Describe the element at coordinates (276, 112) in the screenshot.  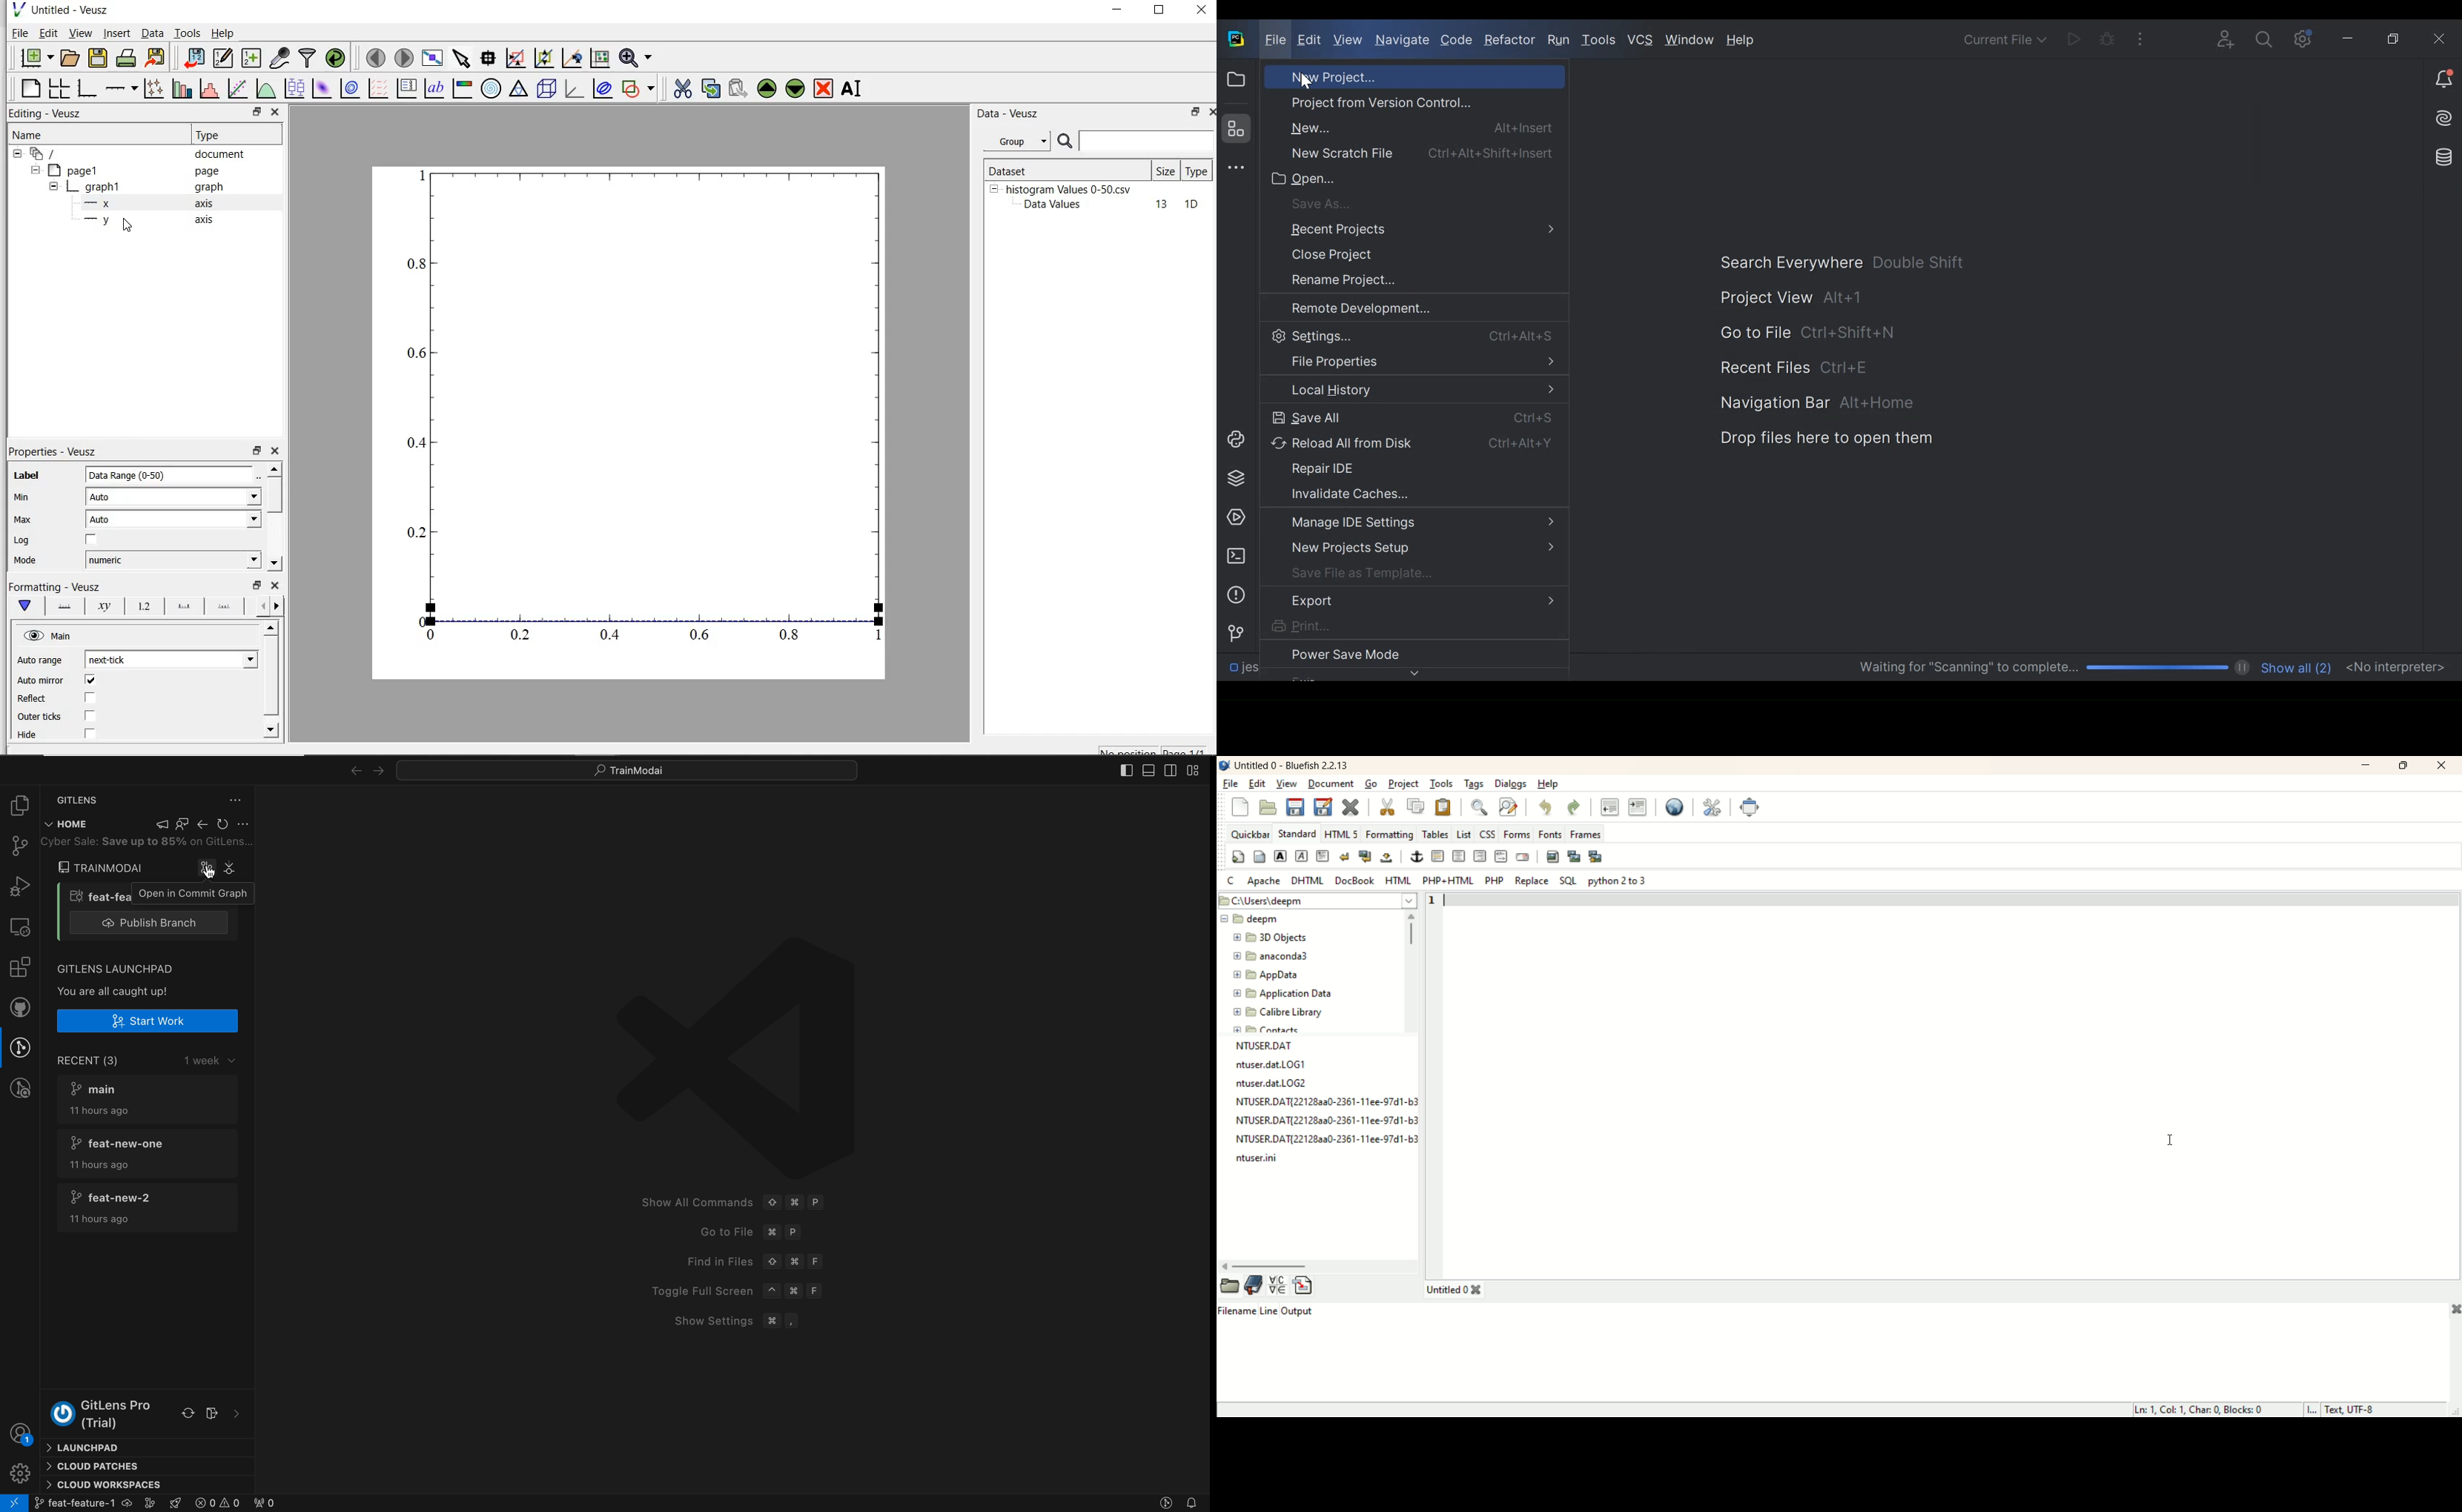
I see `close` at that location.